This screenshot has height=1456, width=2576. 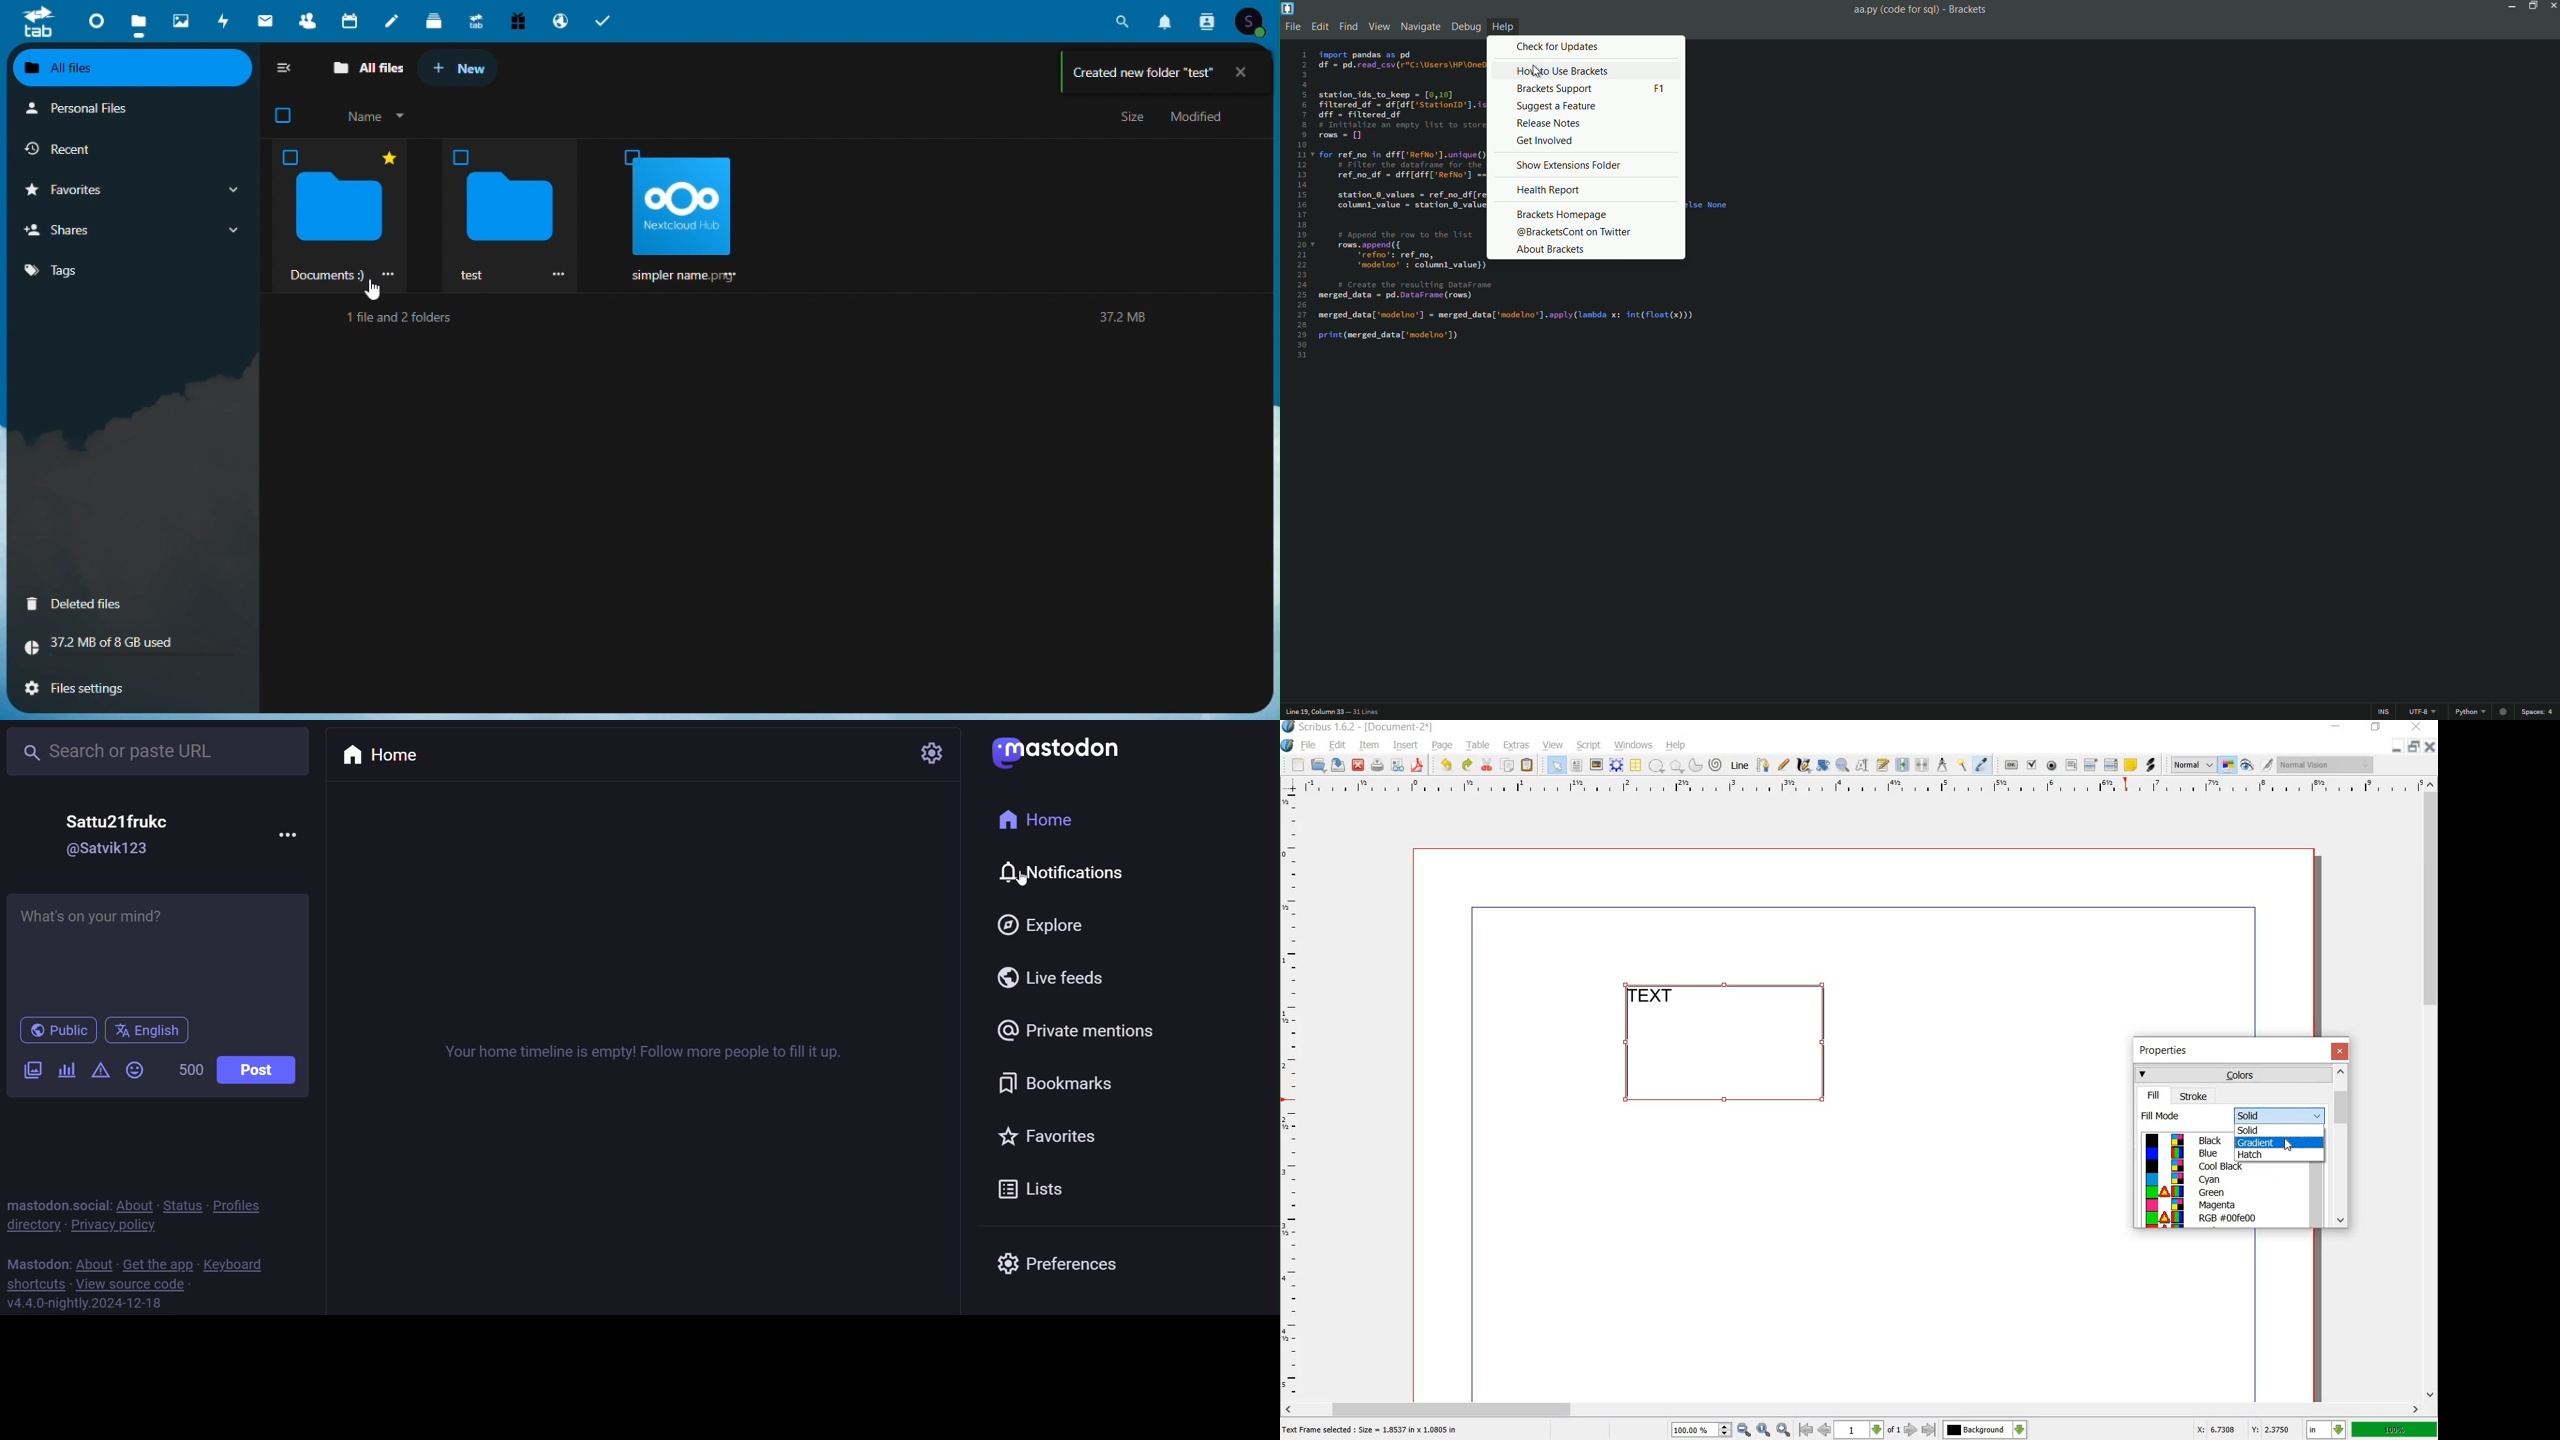 I want to click on find menu, so click(x=1347, y=27).